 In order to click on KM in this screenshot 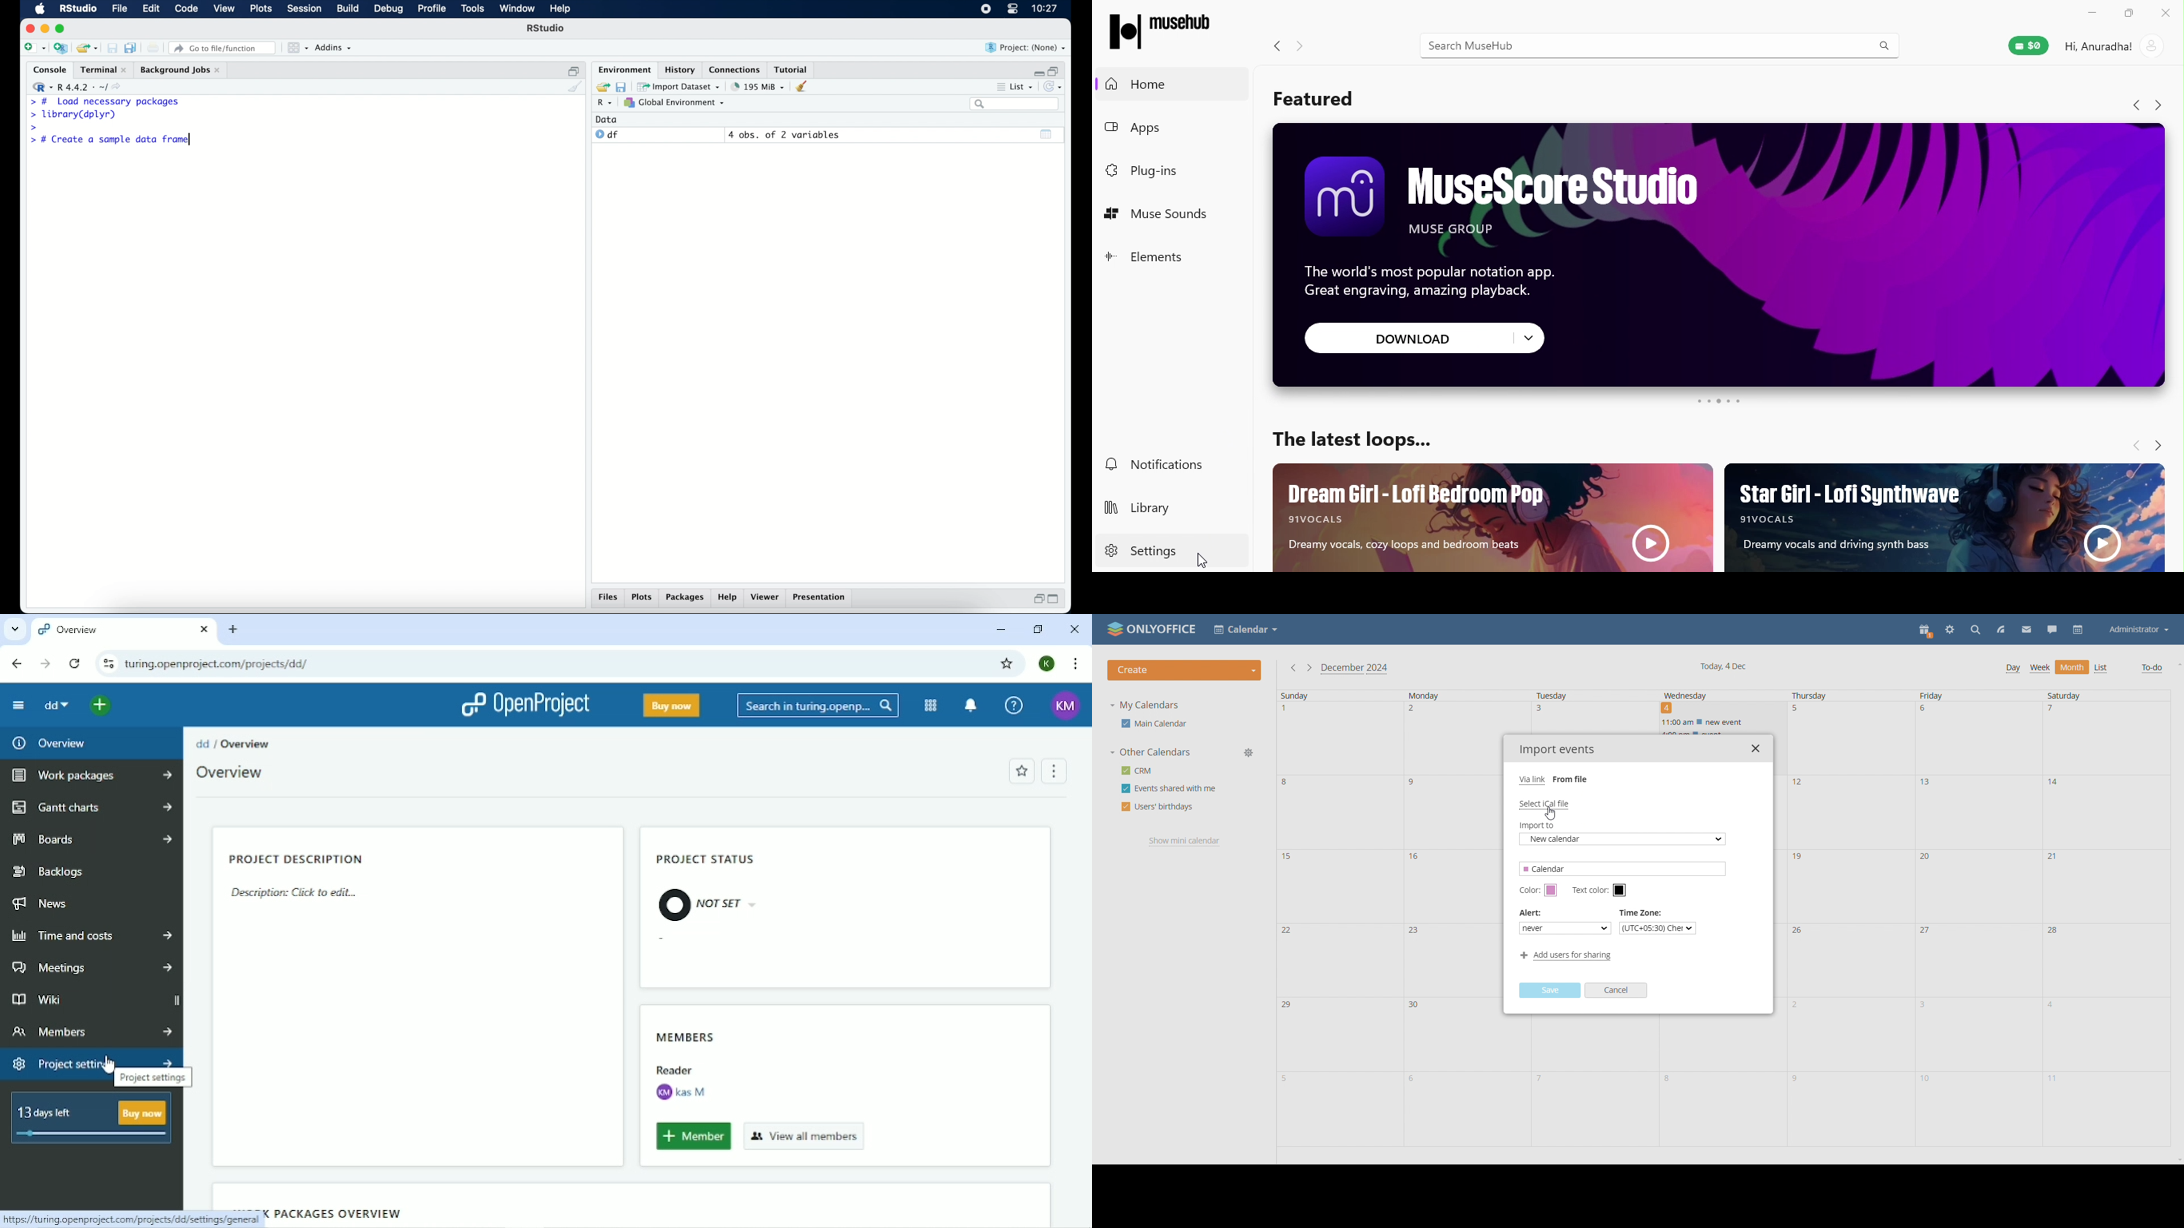, I will do `click(1068, 704)`.